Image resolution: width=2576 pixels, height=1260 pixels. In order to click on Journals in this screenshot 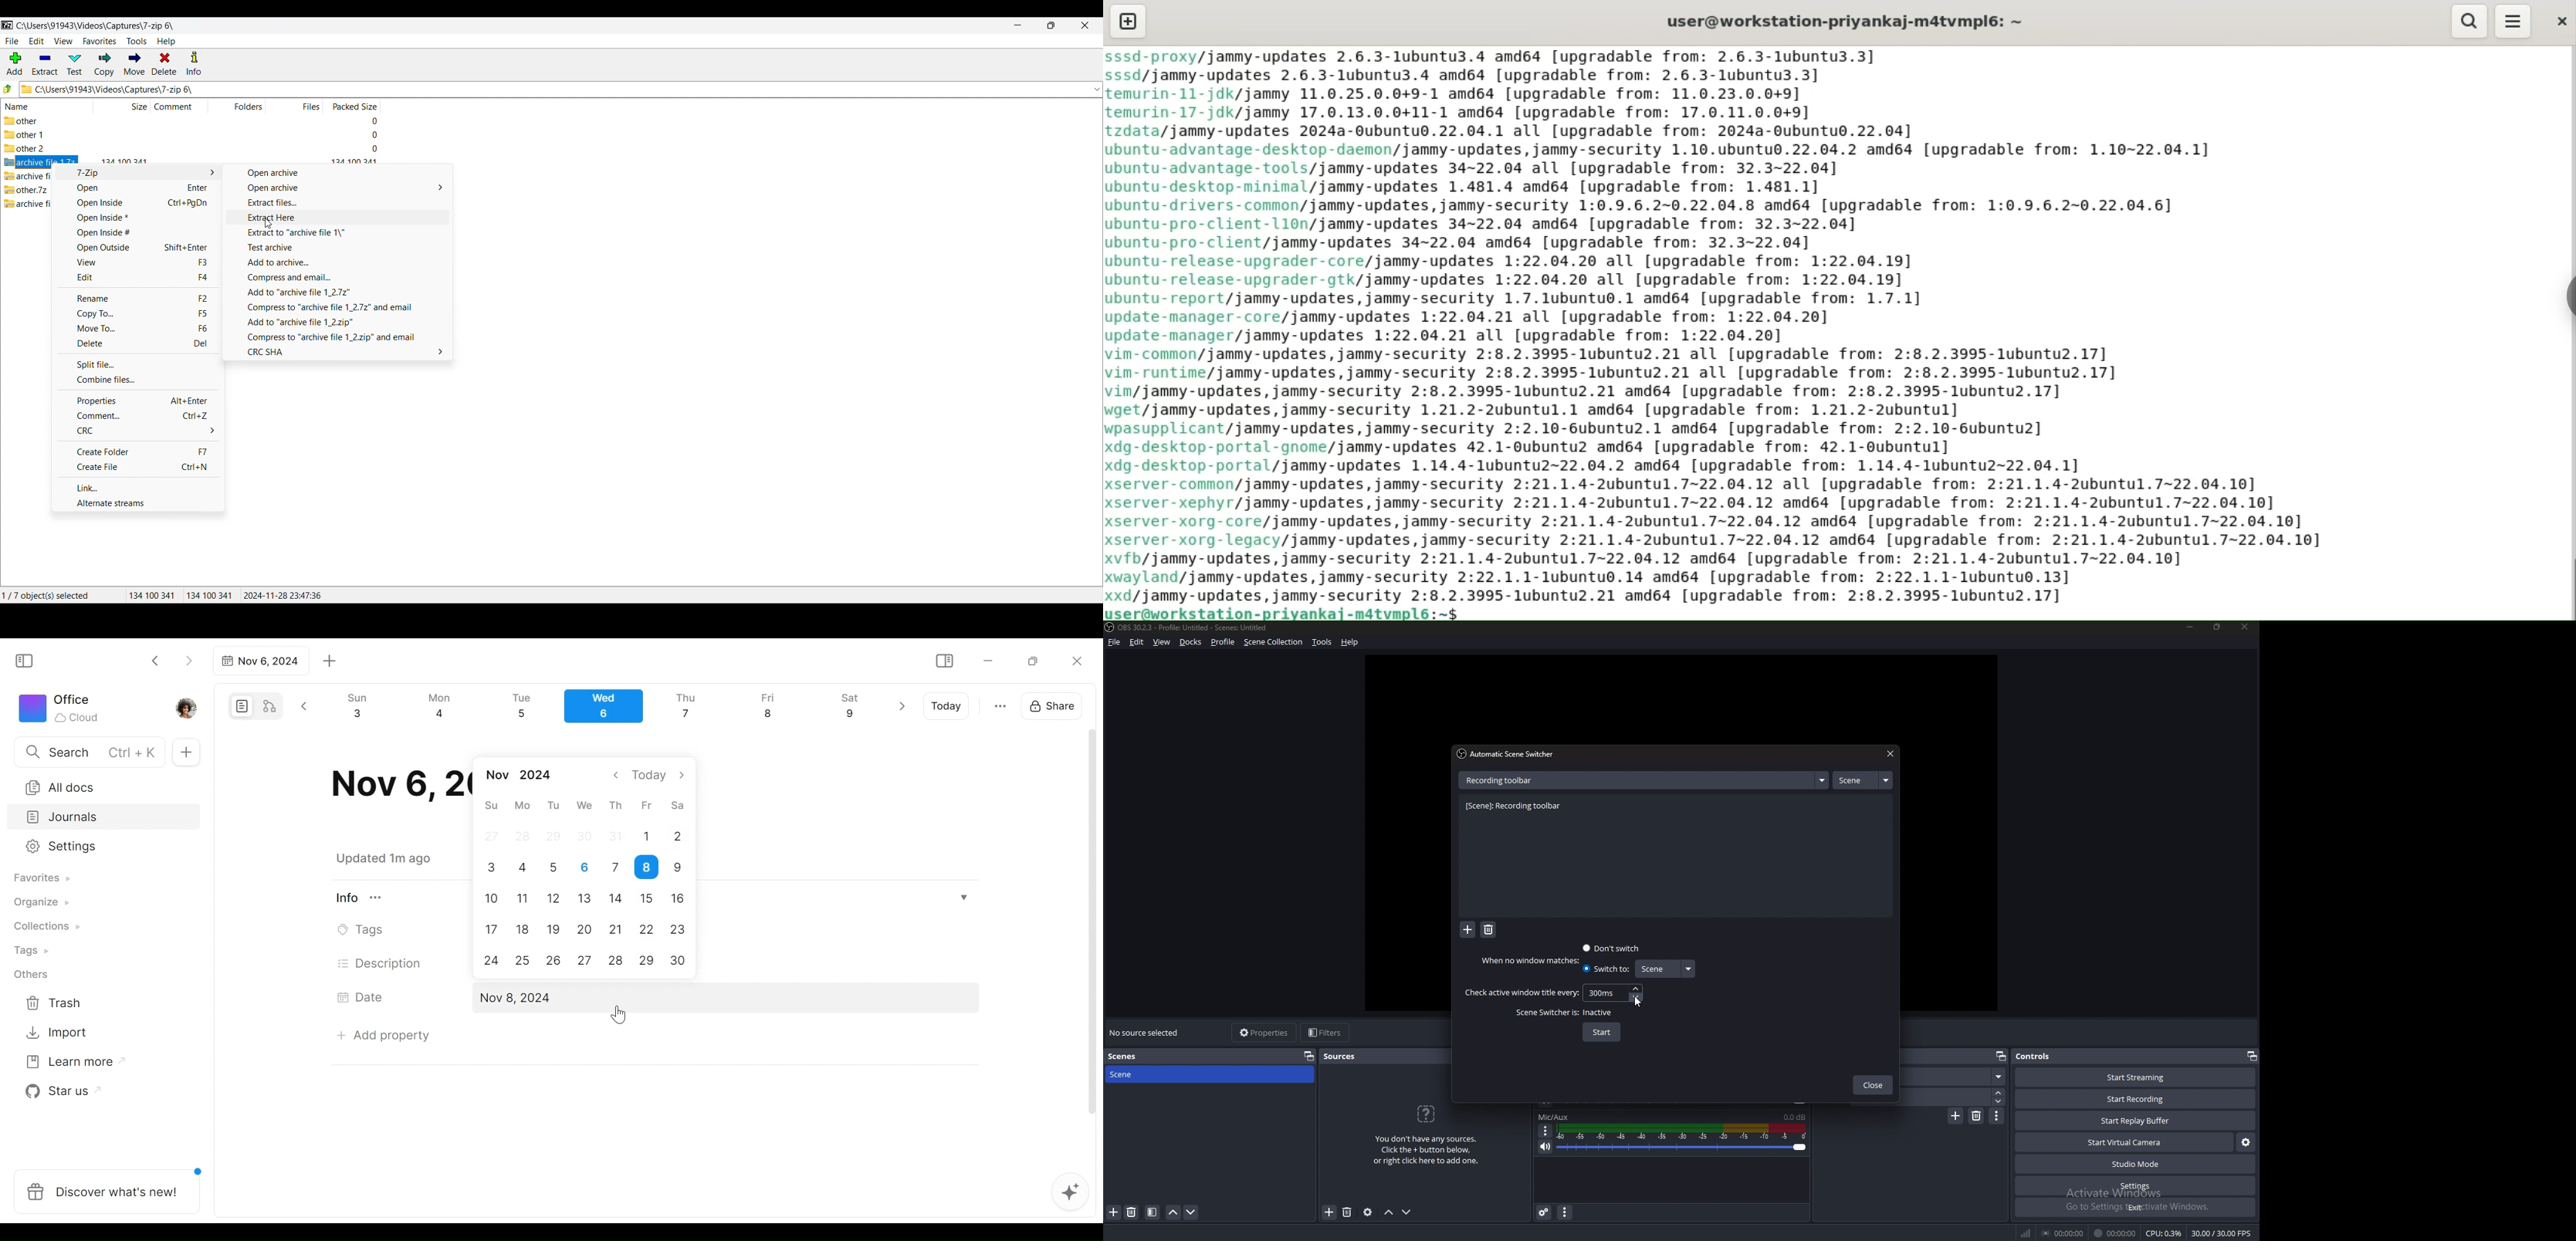, I will do `click(105, 818)`.